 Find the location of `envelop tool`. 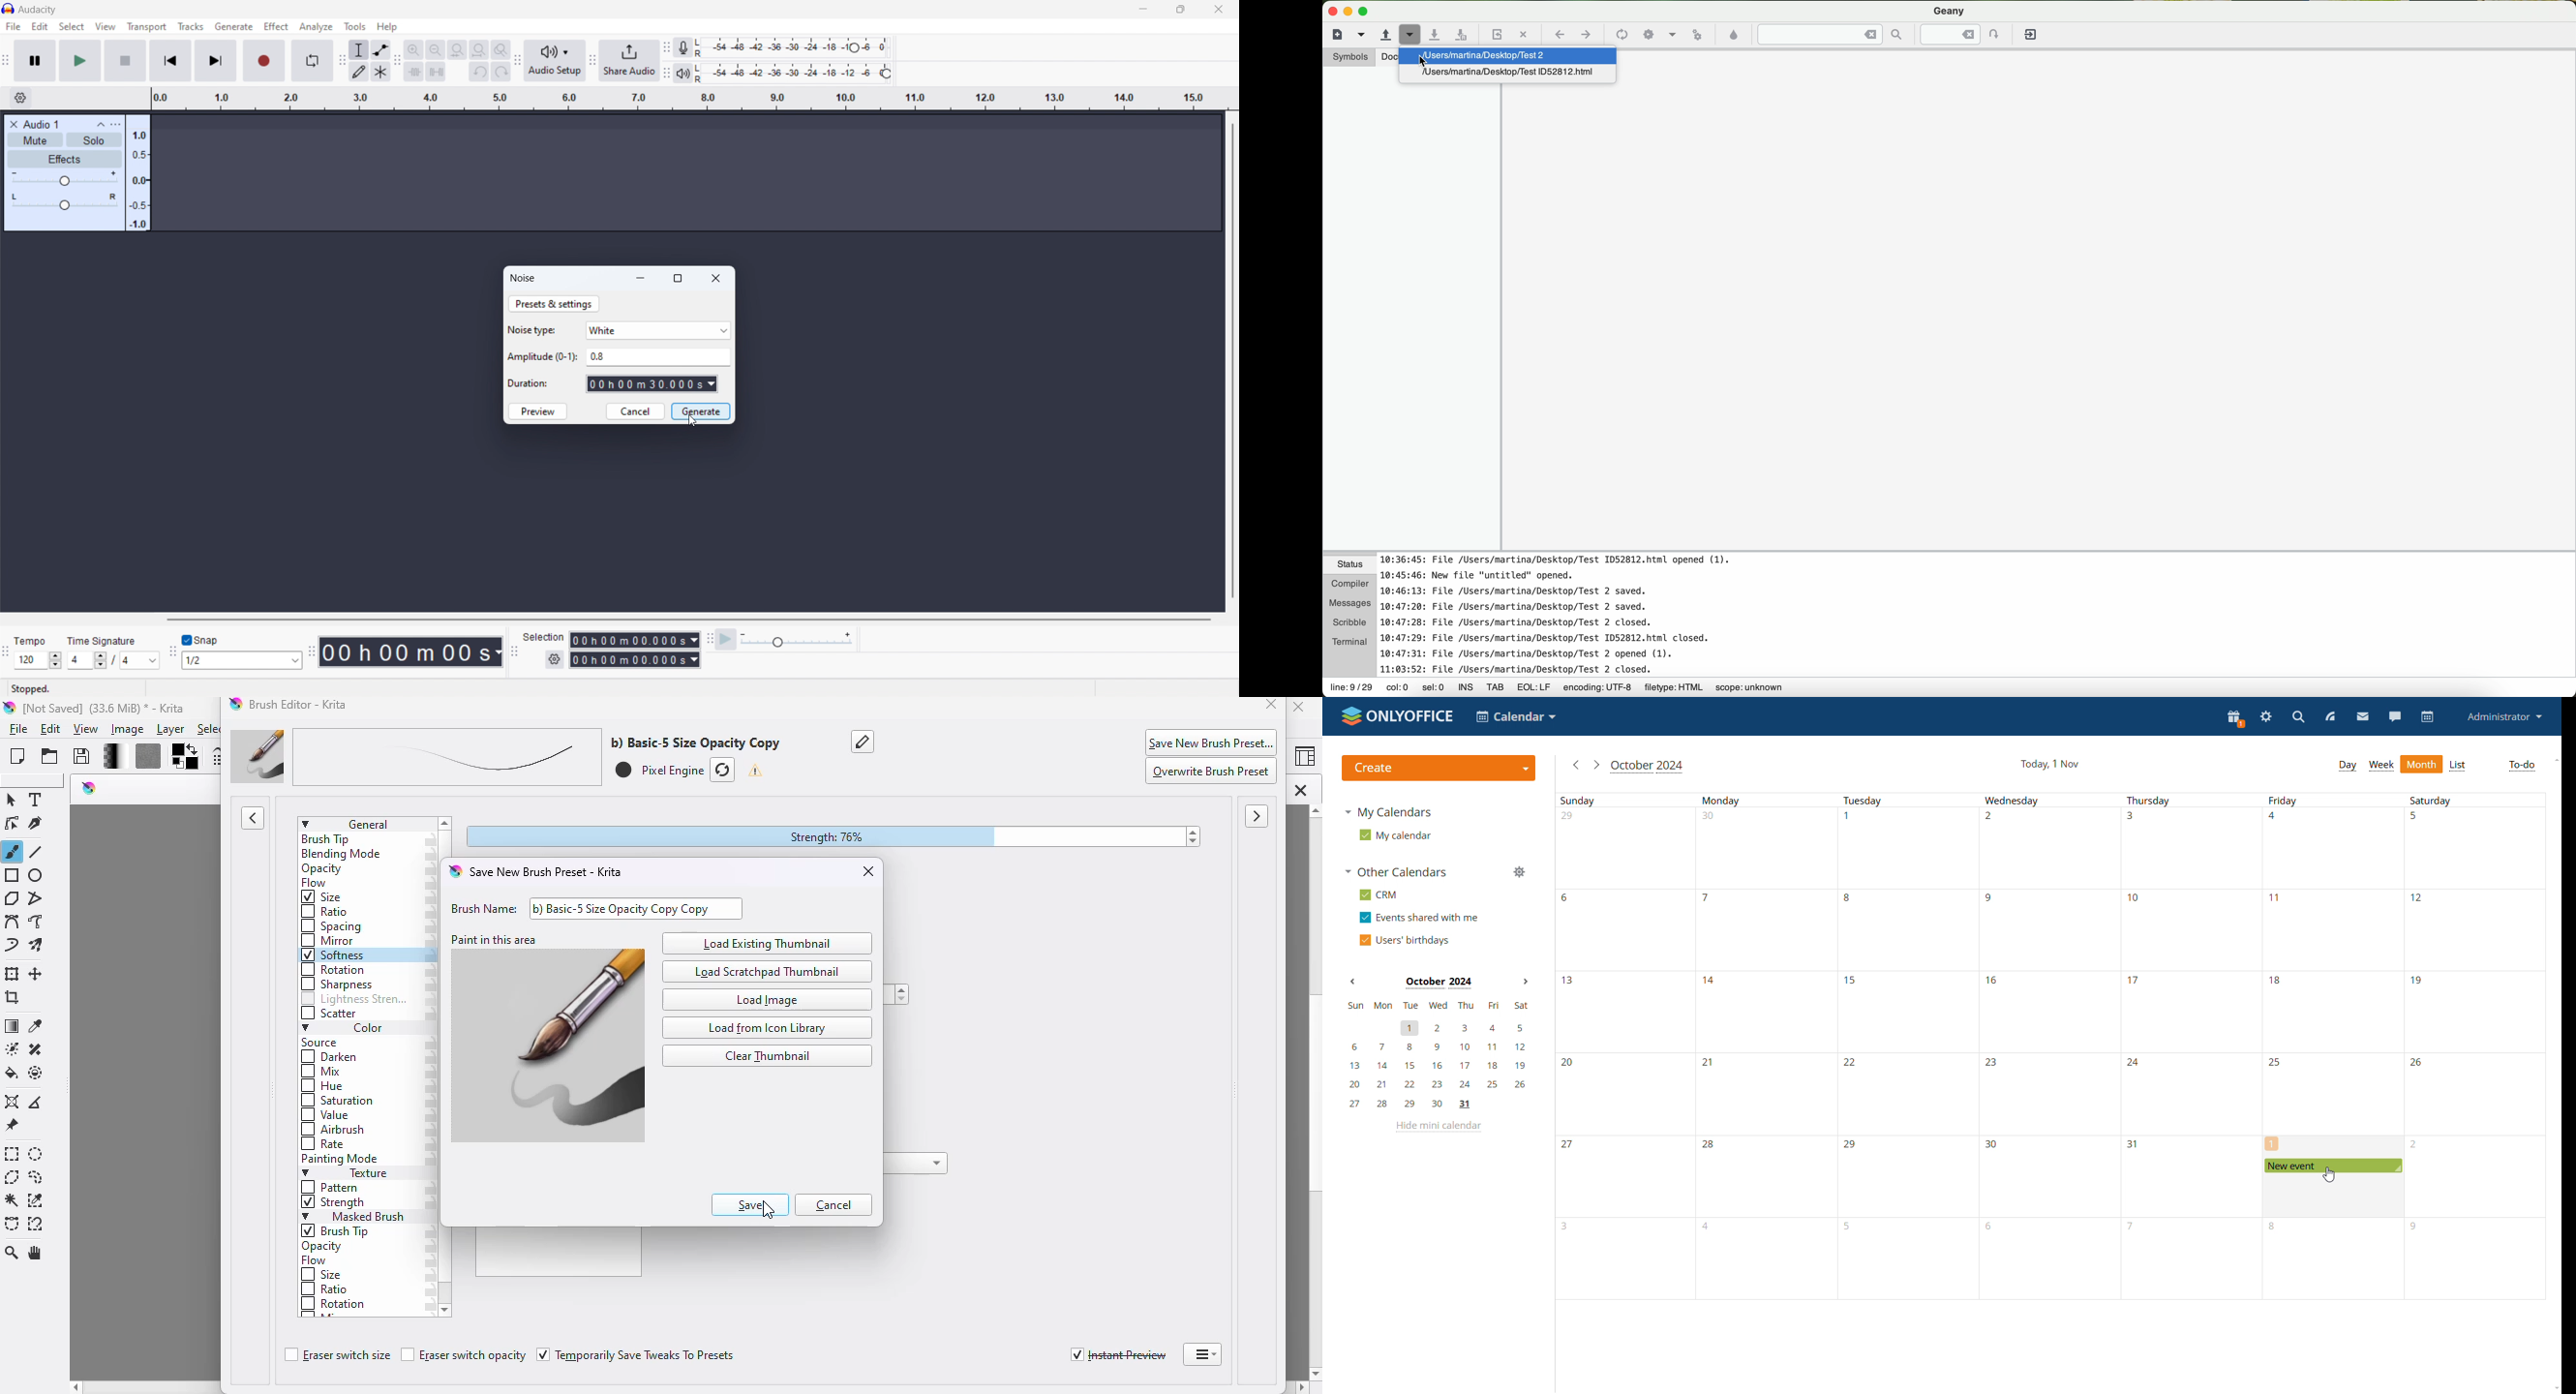

envelop tool is located at coordinates (381, 50).